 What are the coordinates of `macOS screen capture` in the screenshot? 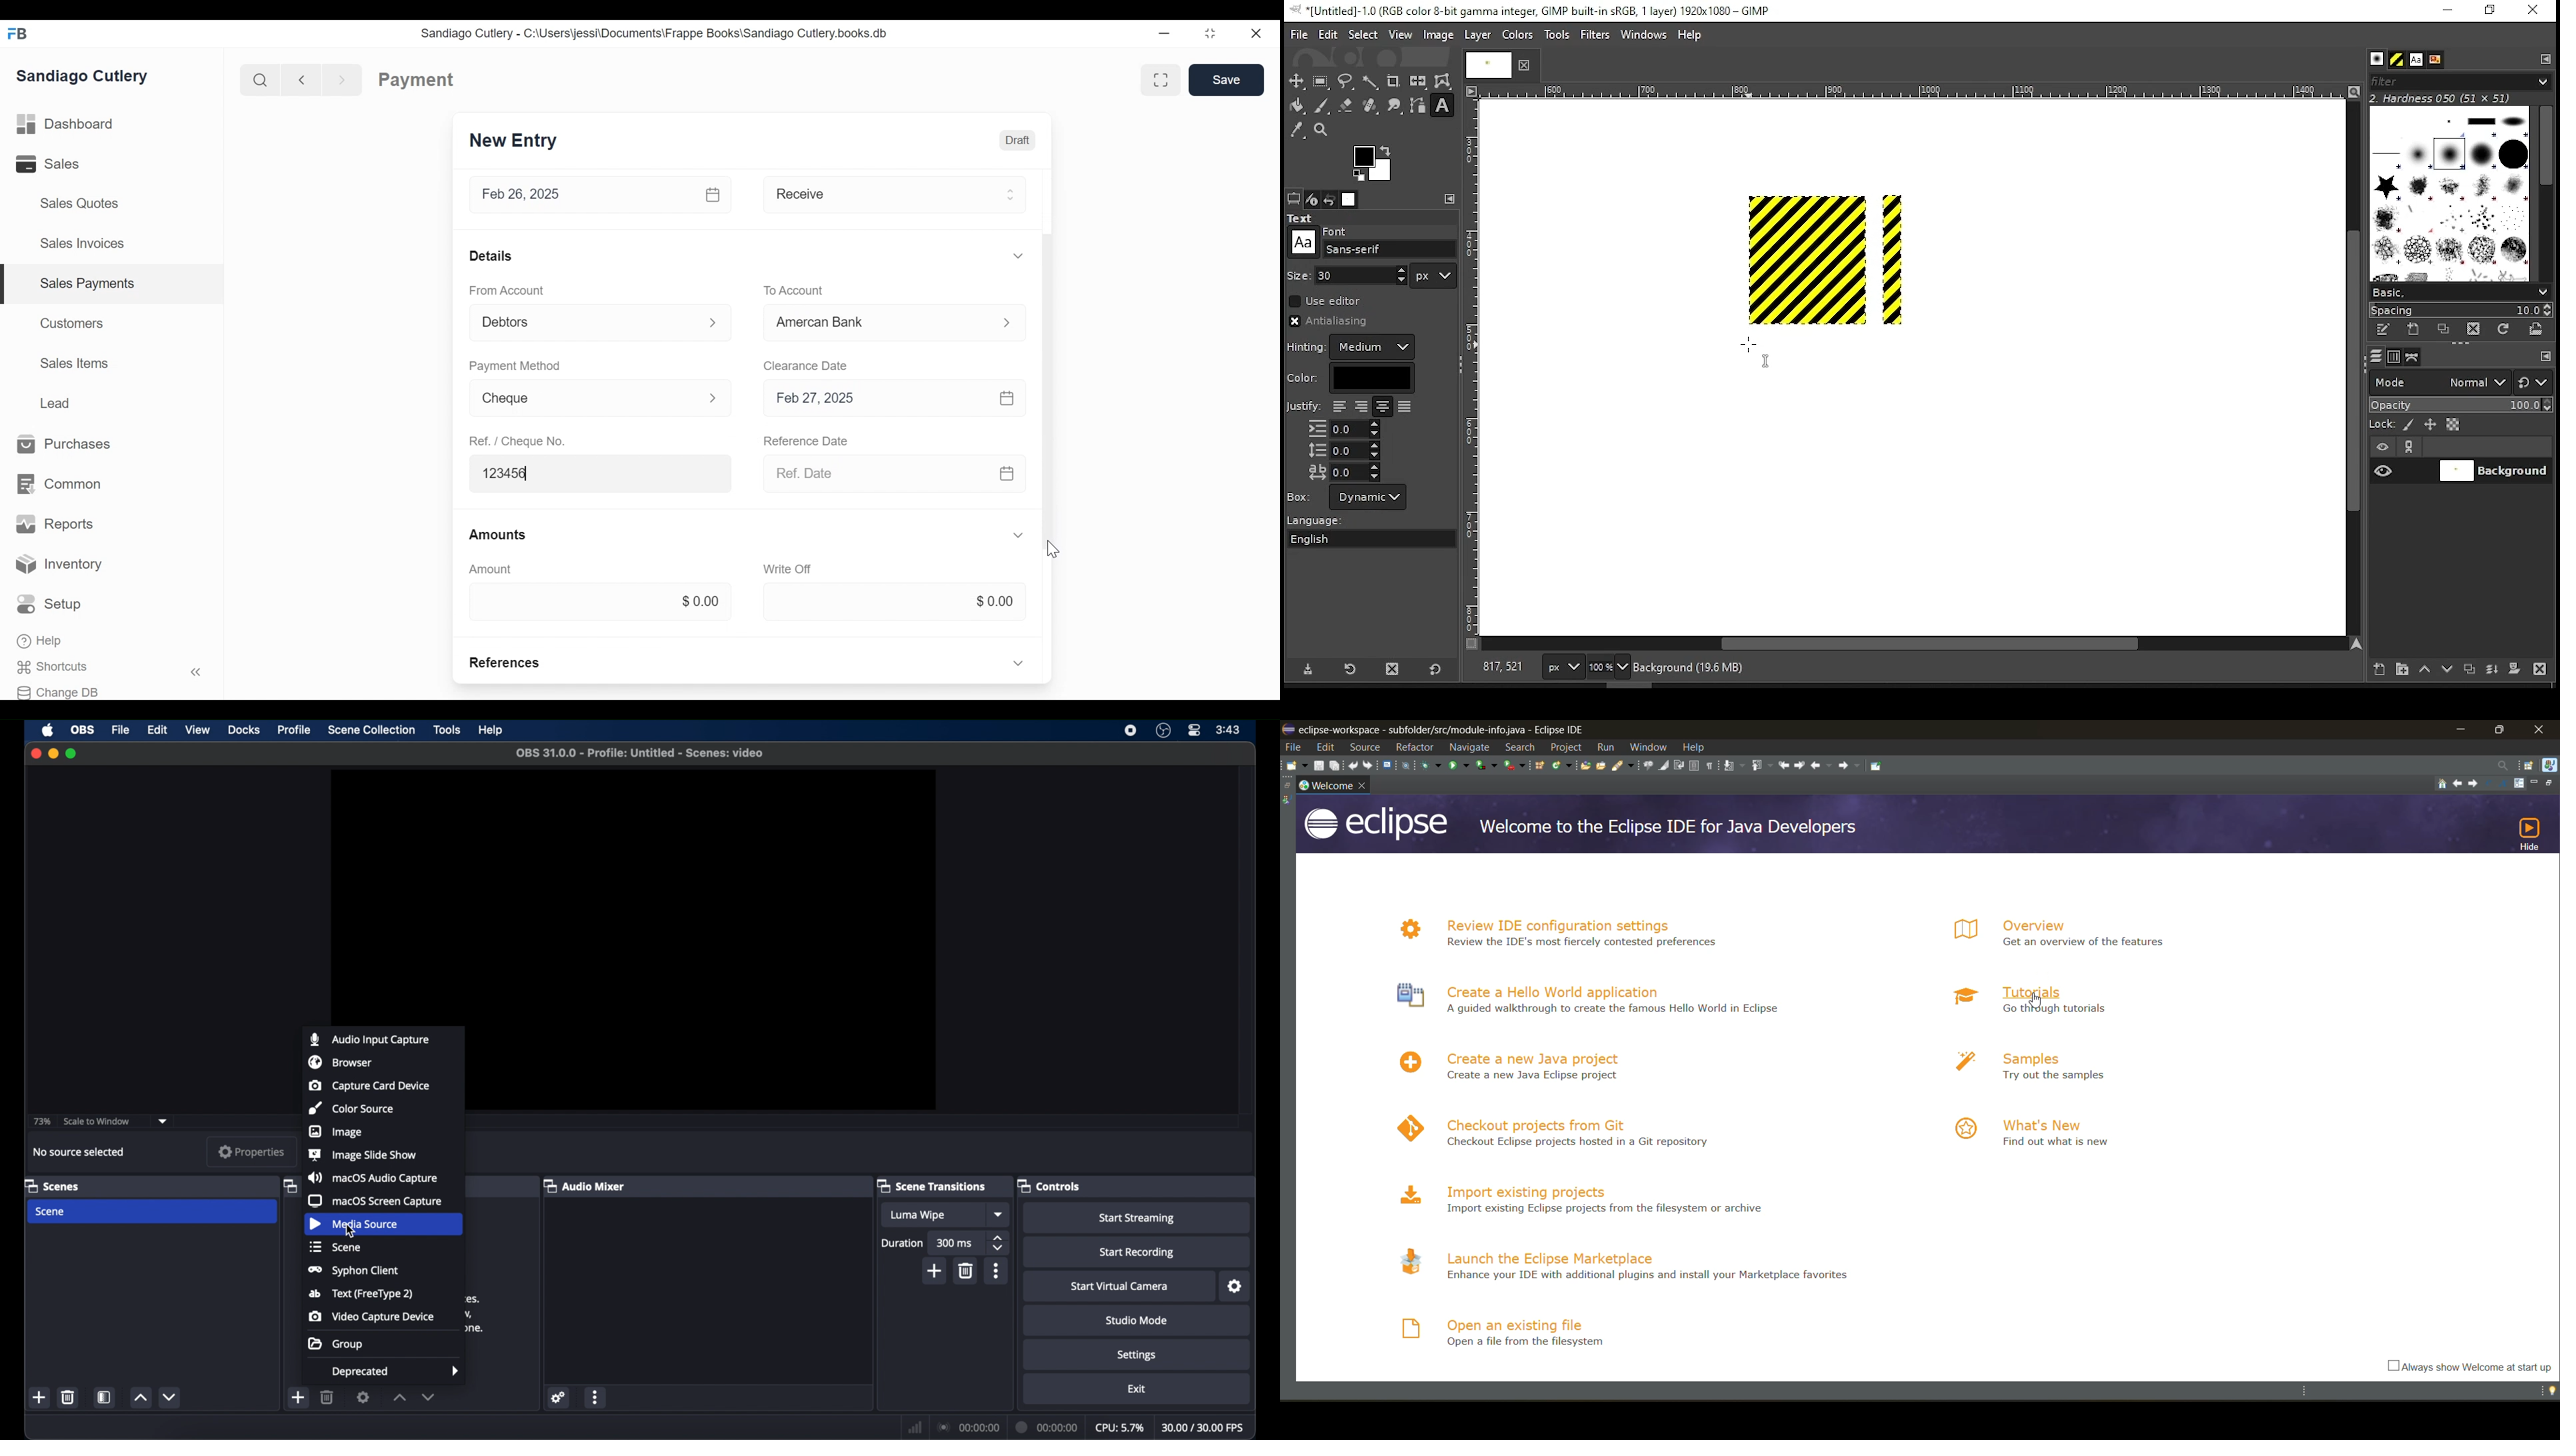 It's located at (375, 1201).